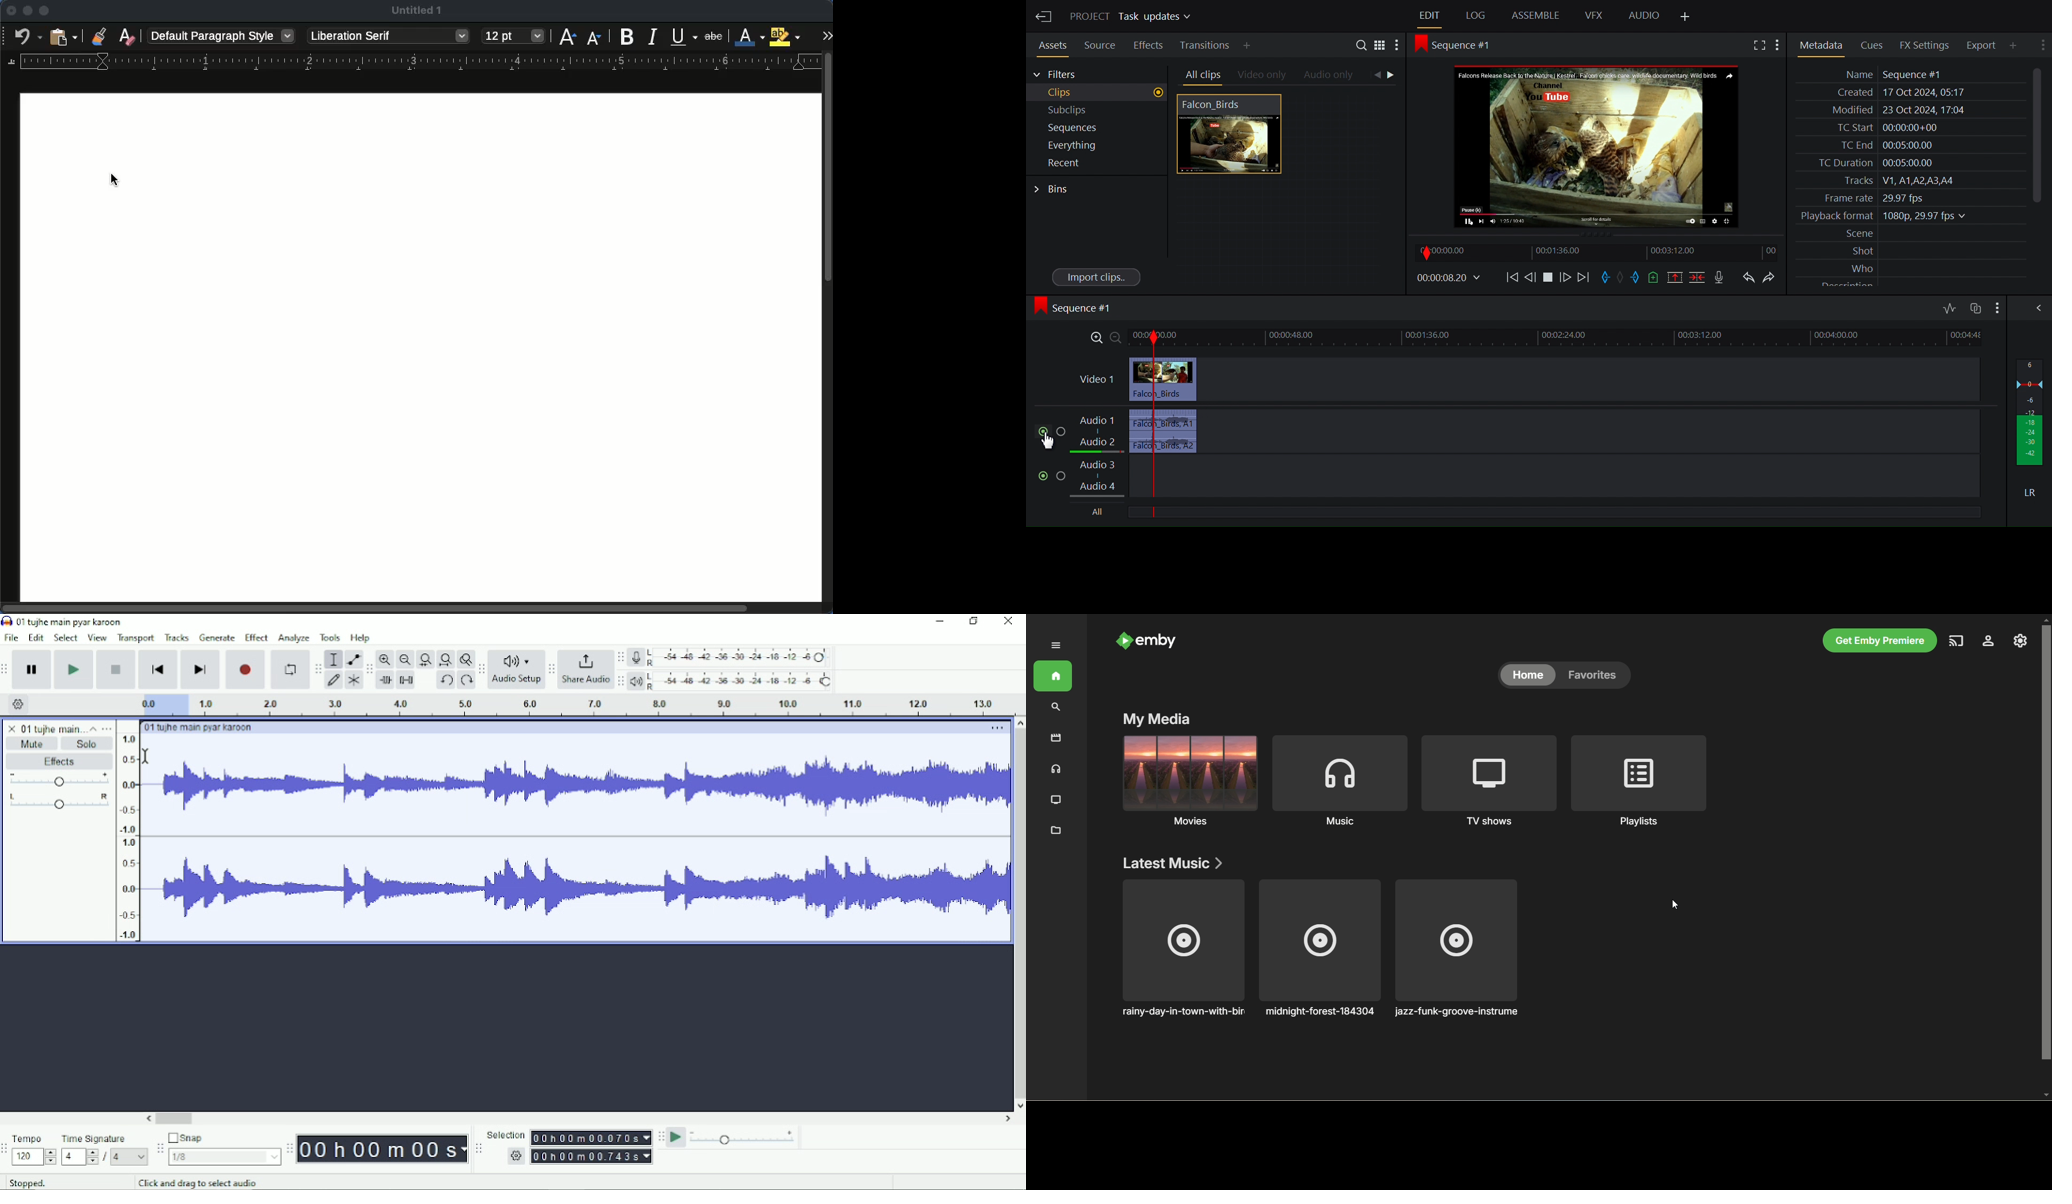 This screenshot has height=1204, width=2072. I want to click on Setting Logo, so click(515, 1159).